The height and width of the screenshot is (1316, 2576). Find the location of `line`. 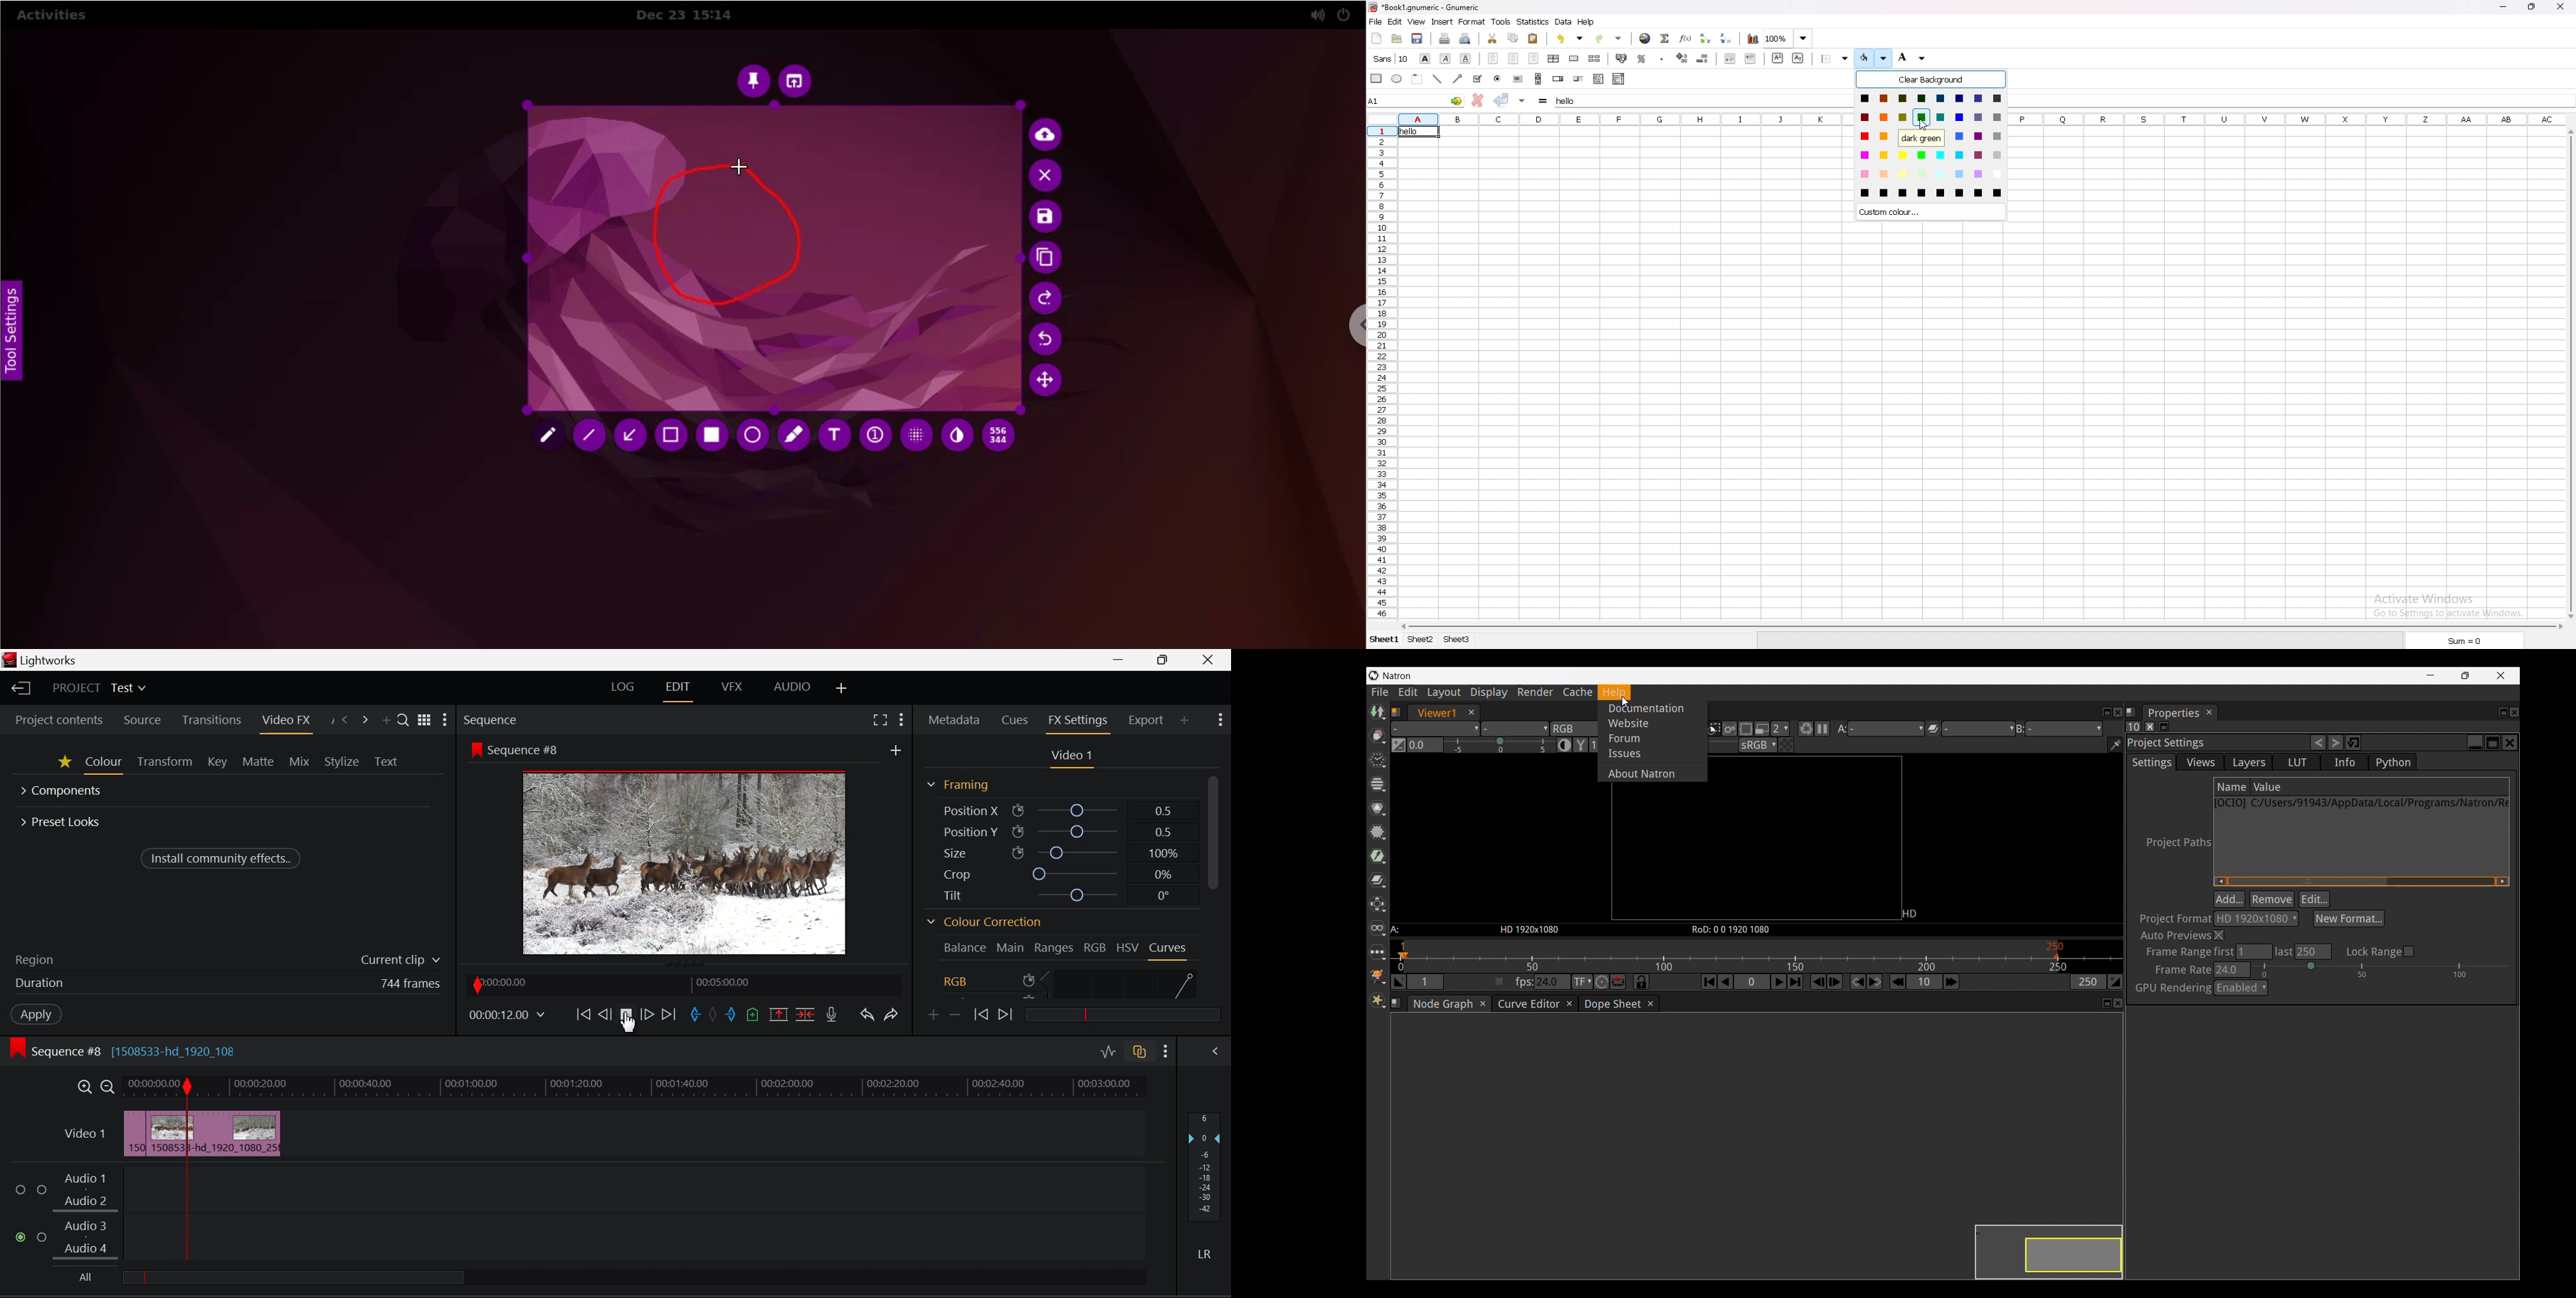

line is located at coordinates (1437, 79).